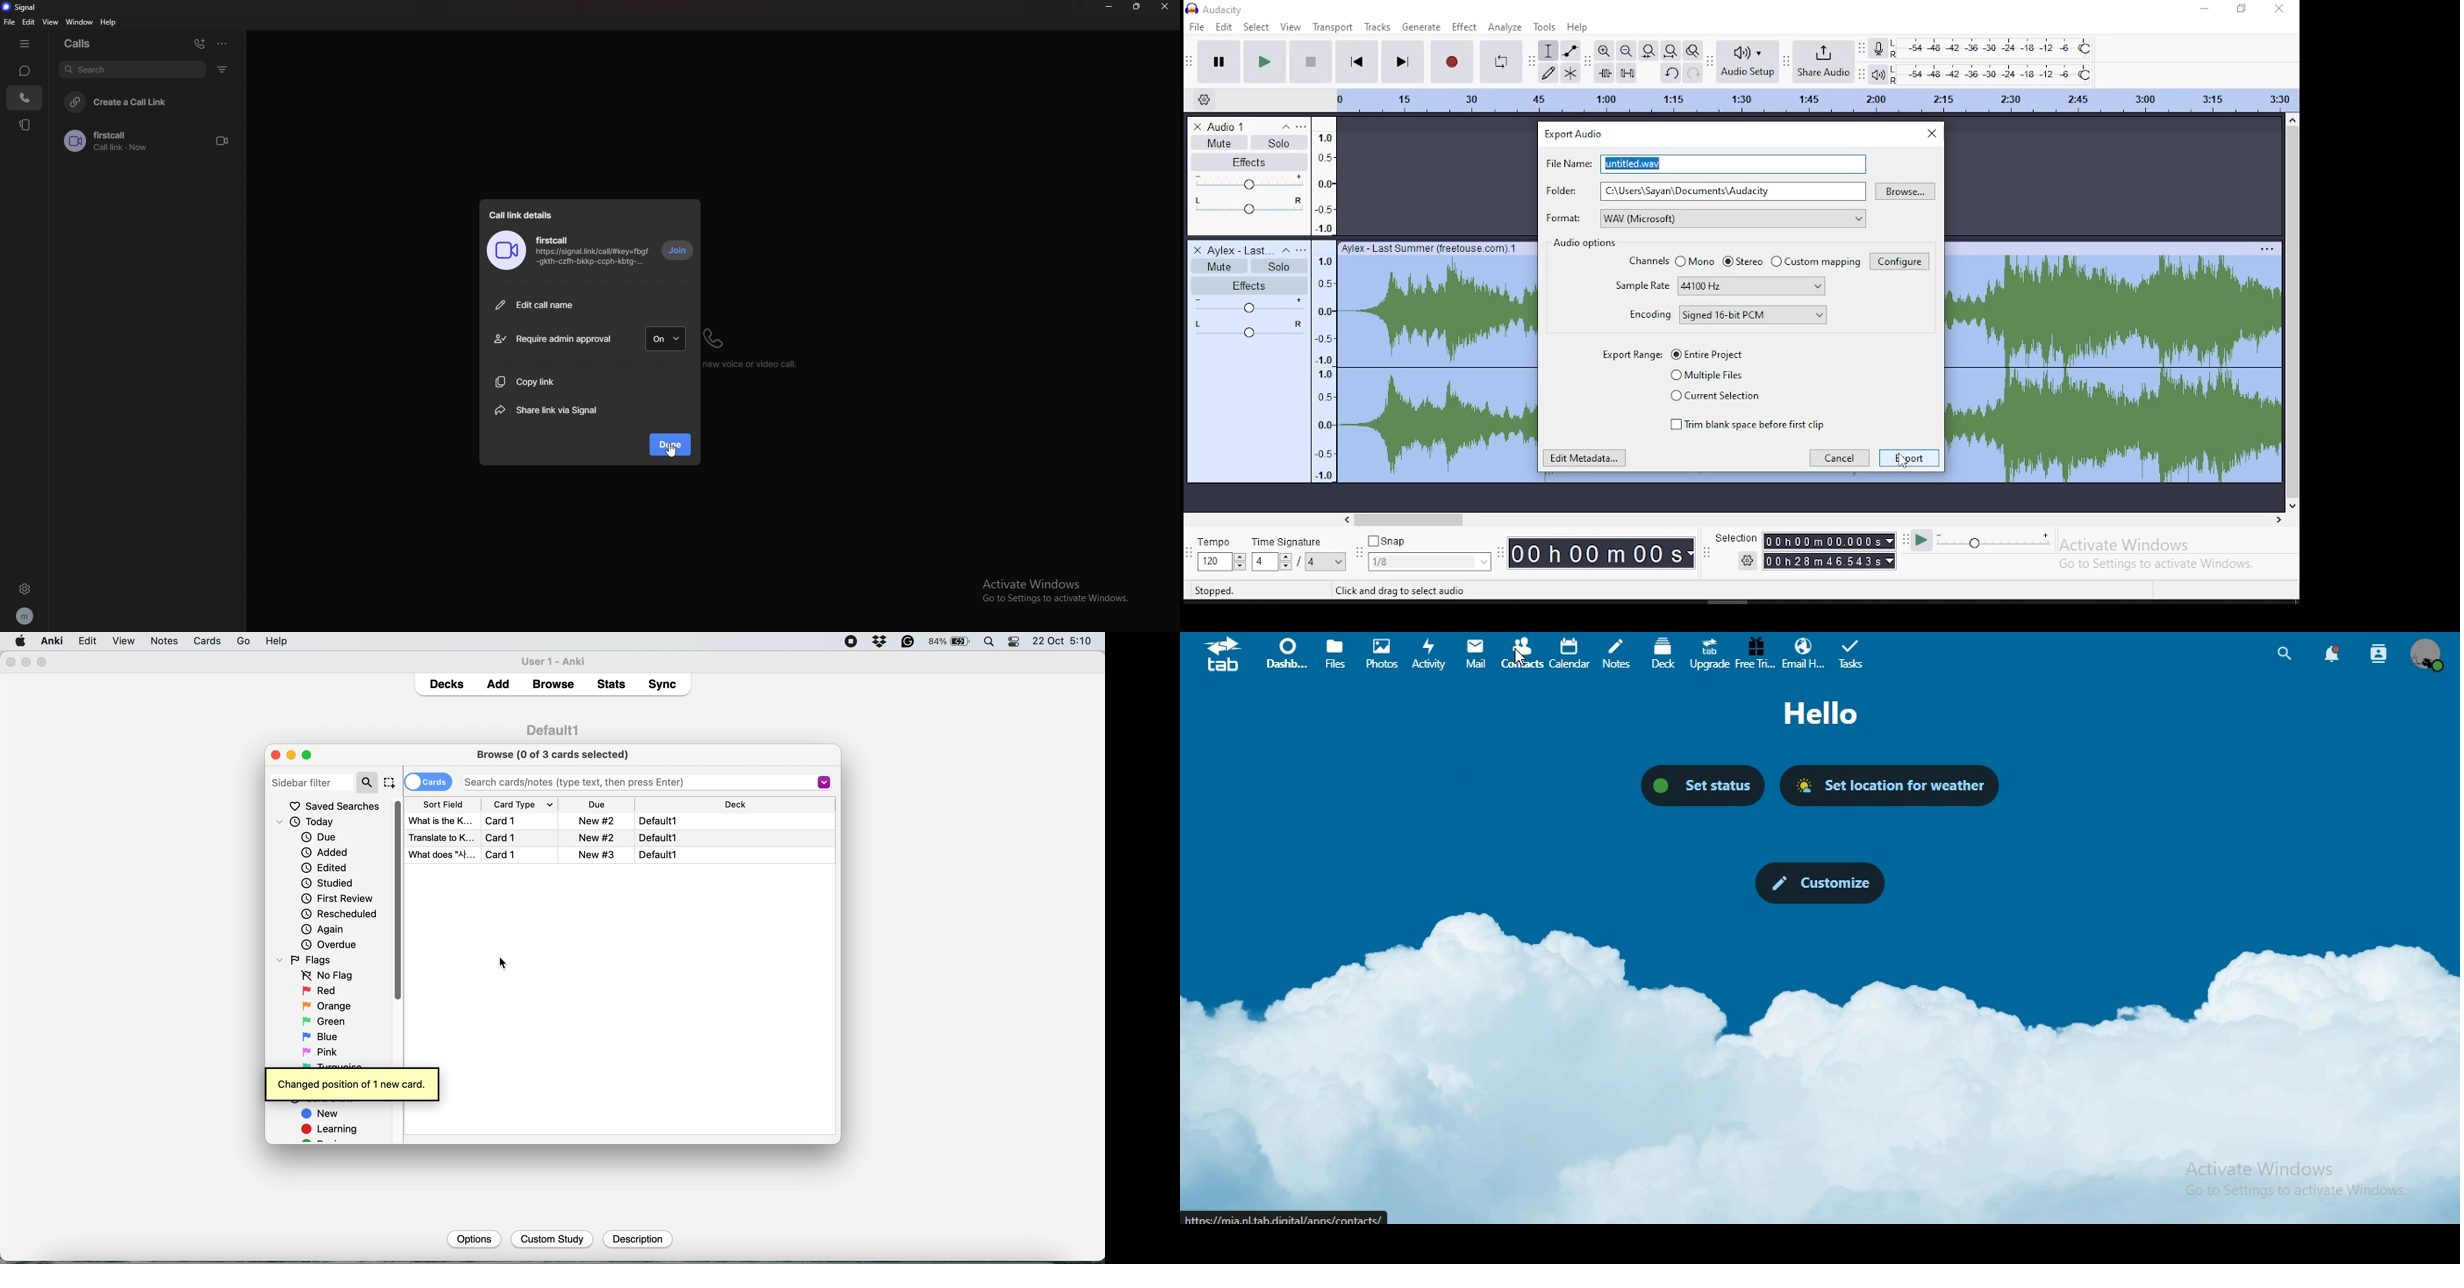 The image size is (2464, 1288). I want to click on Translate to K..., so click(440, 837).